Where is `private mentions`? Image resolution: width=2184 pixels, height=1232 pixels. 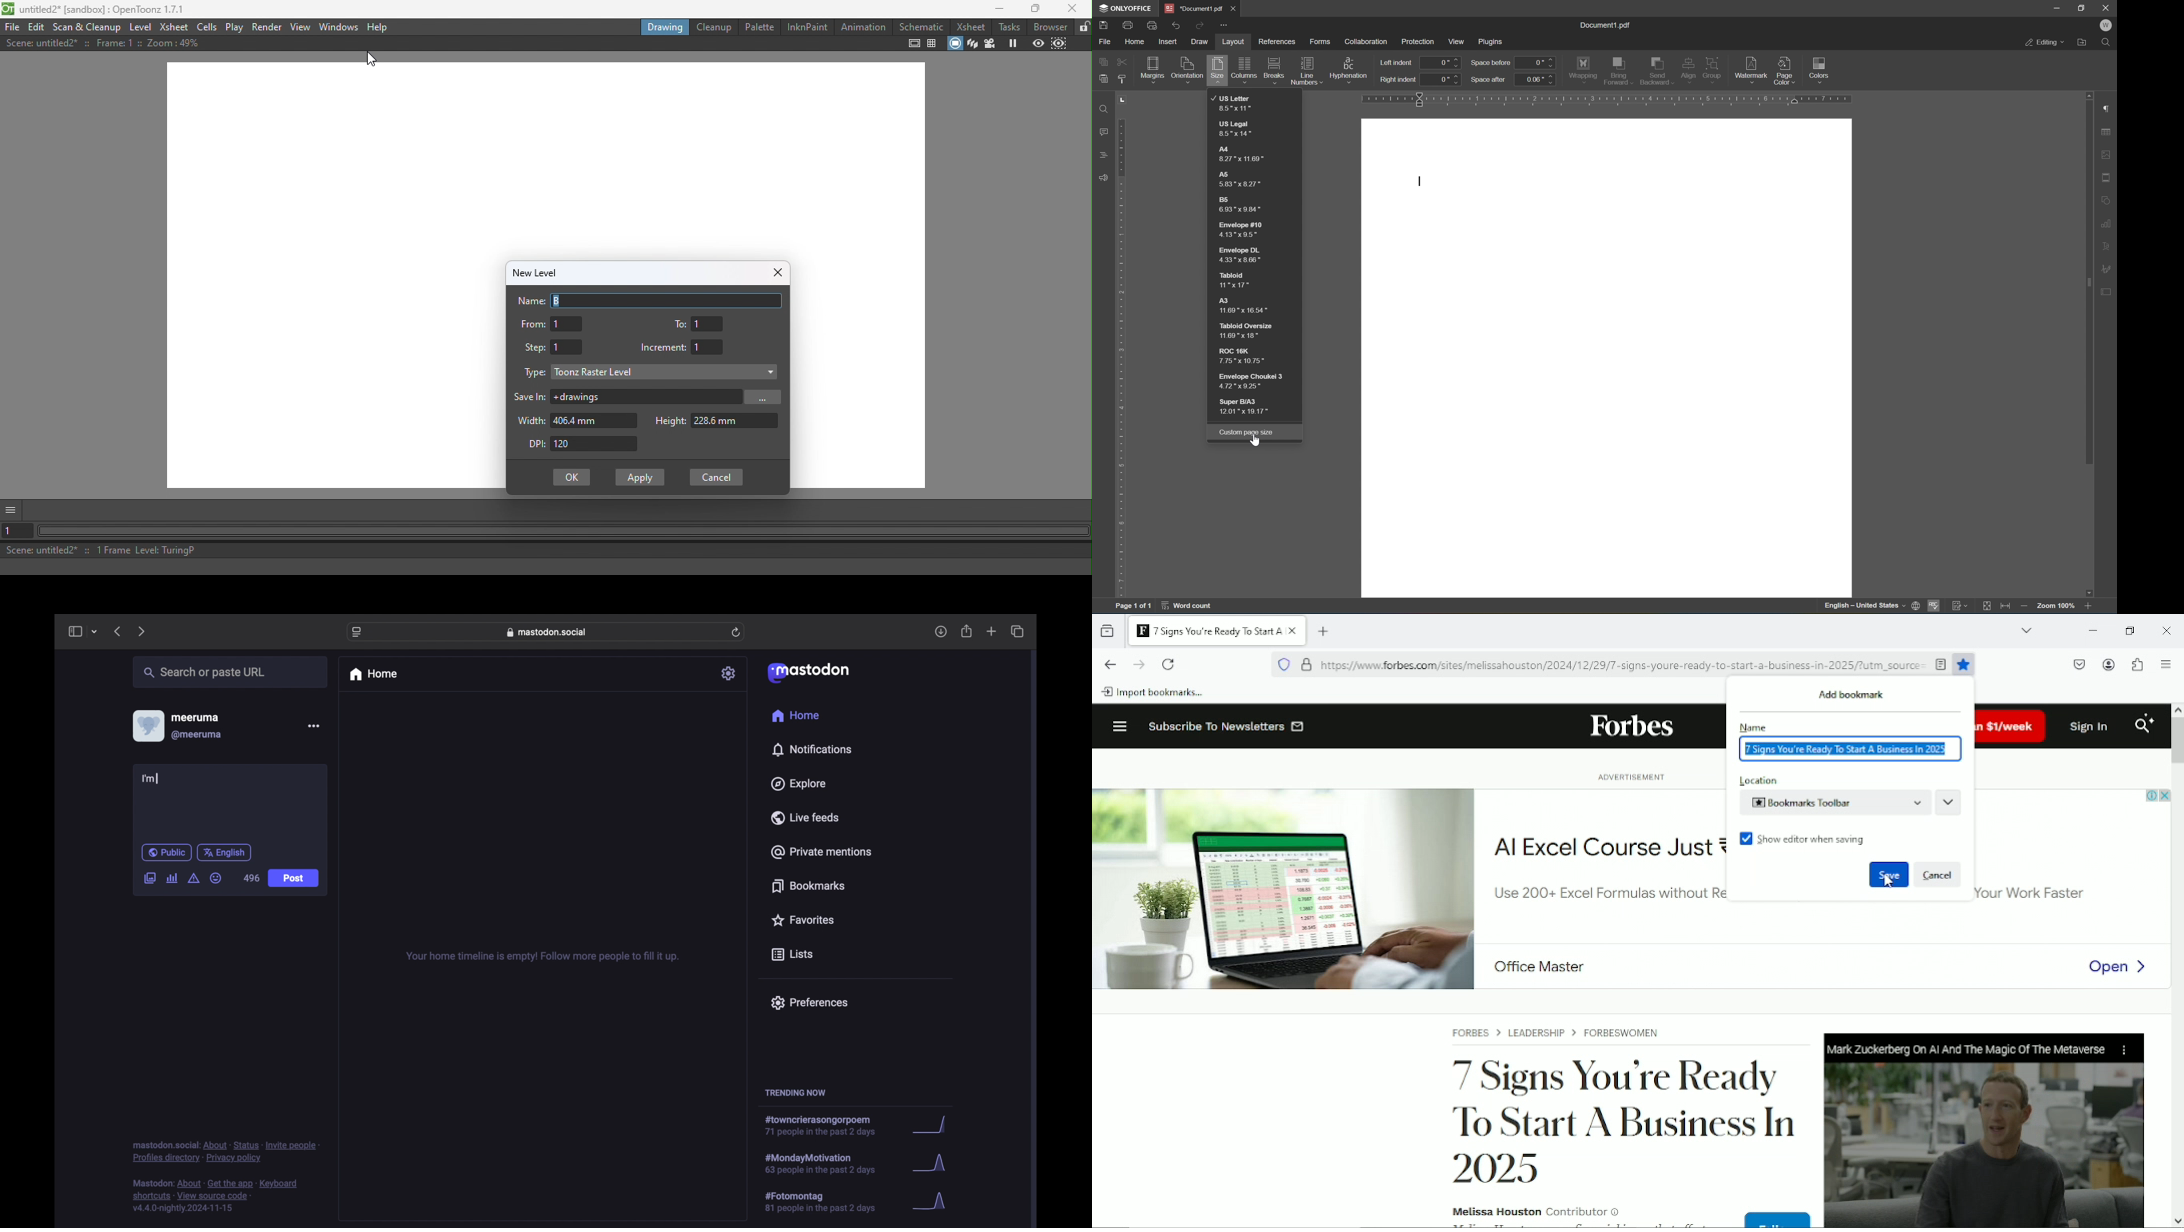
private mentions is located at coordinates (821, 852).